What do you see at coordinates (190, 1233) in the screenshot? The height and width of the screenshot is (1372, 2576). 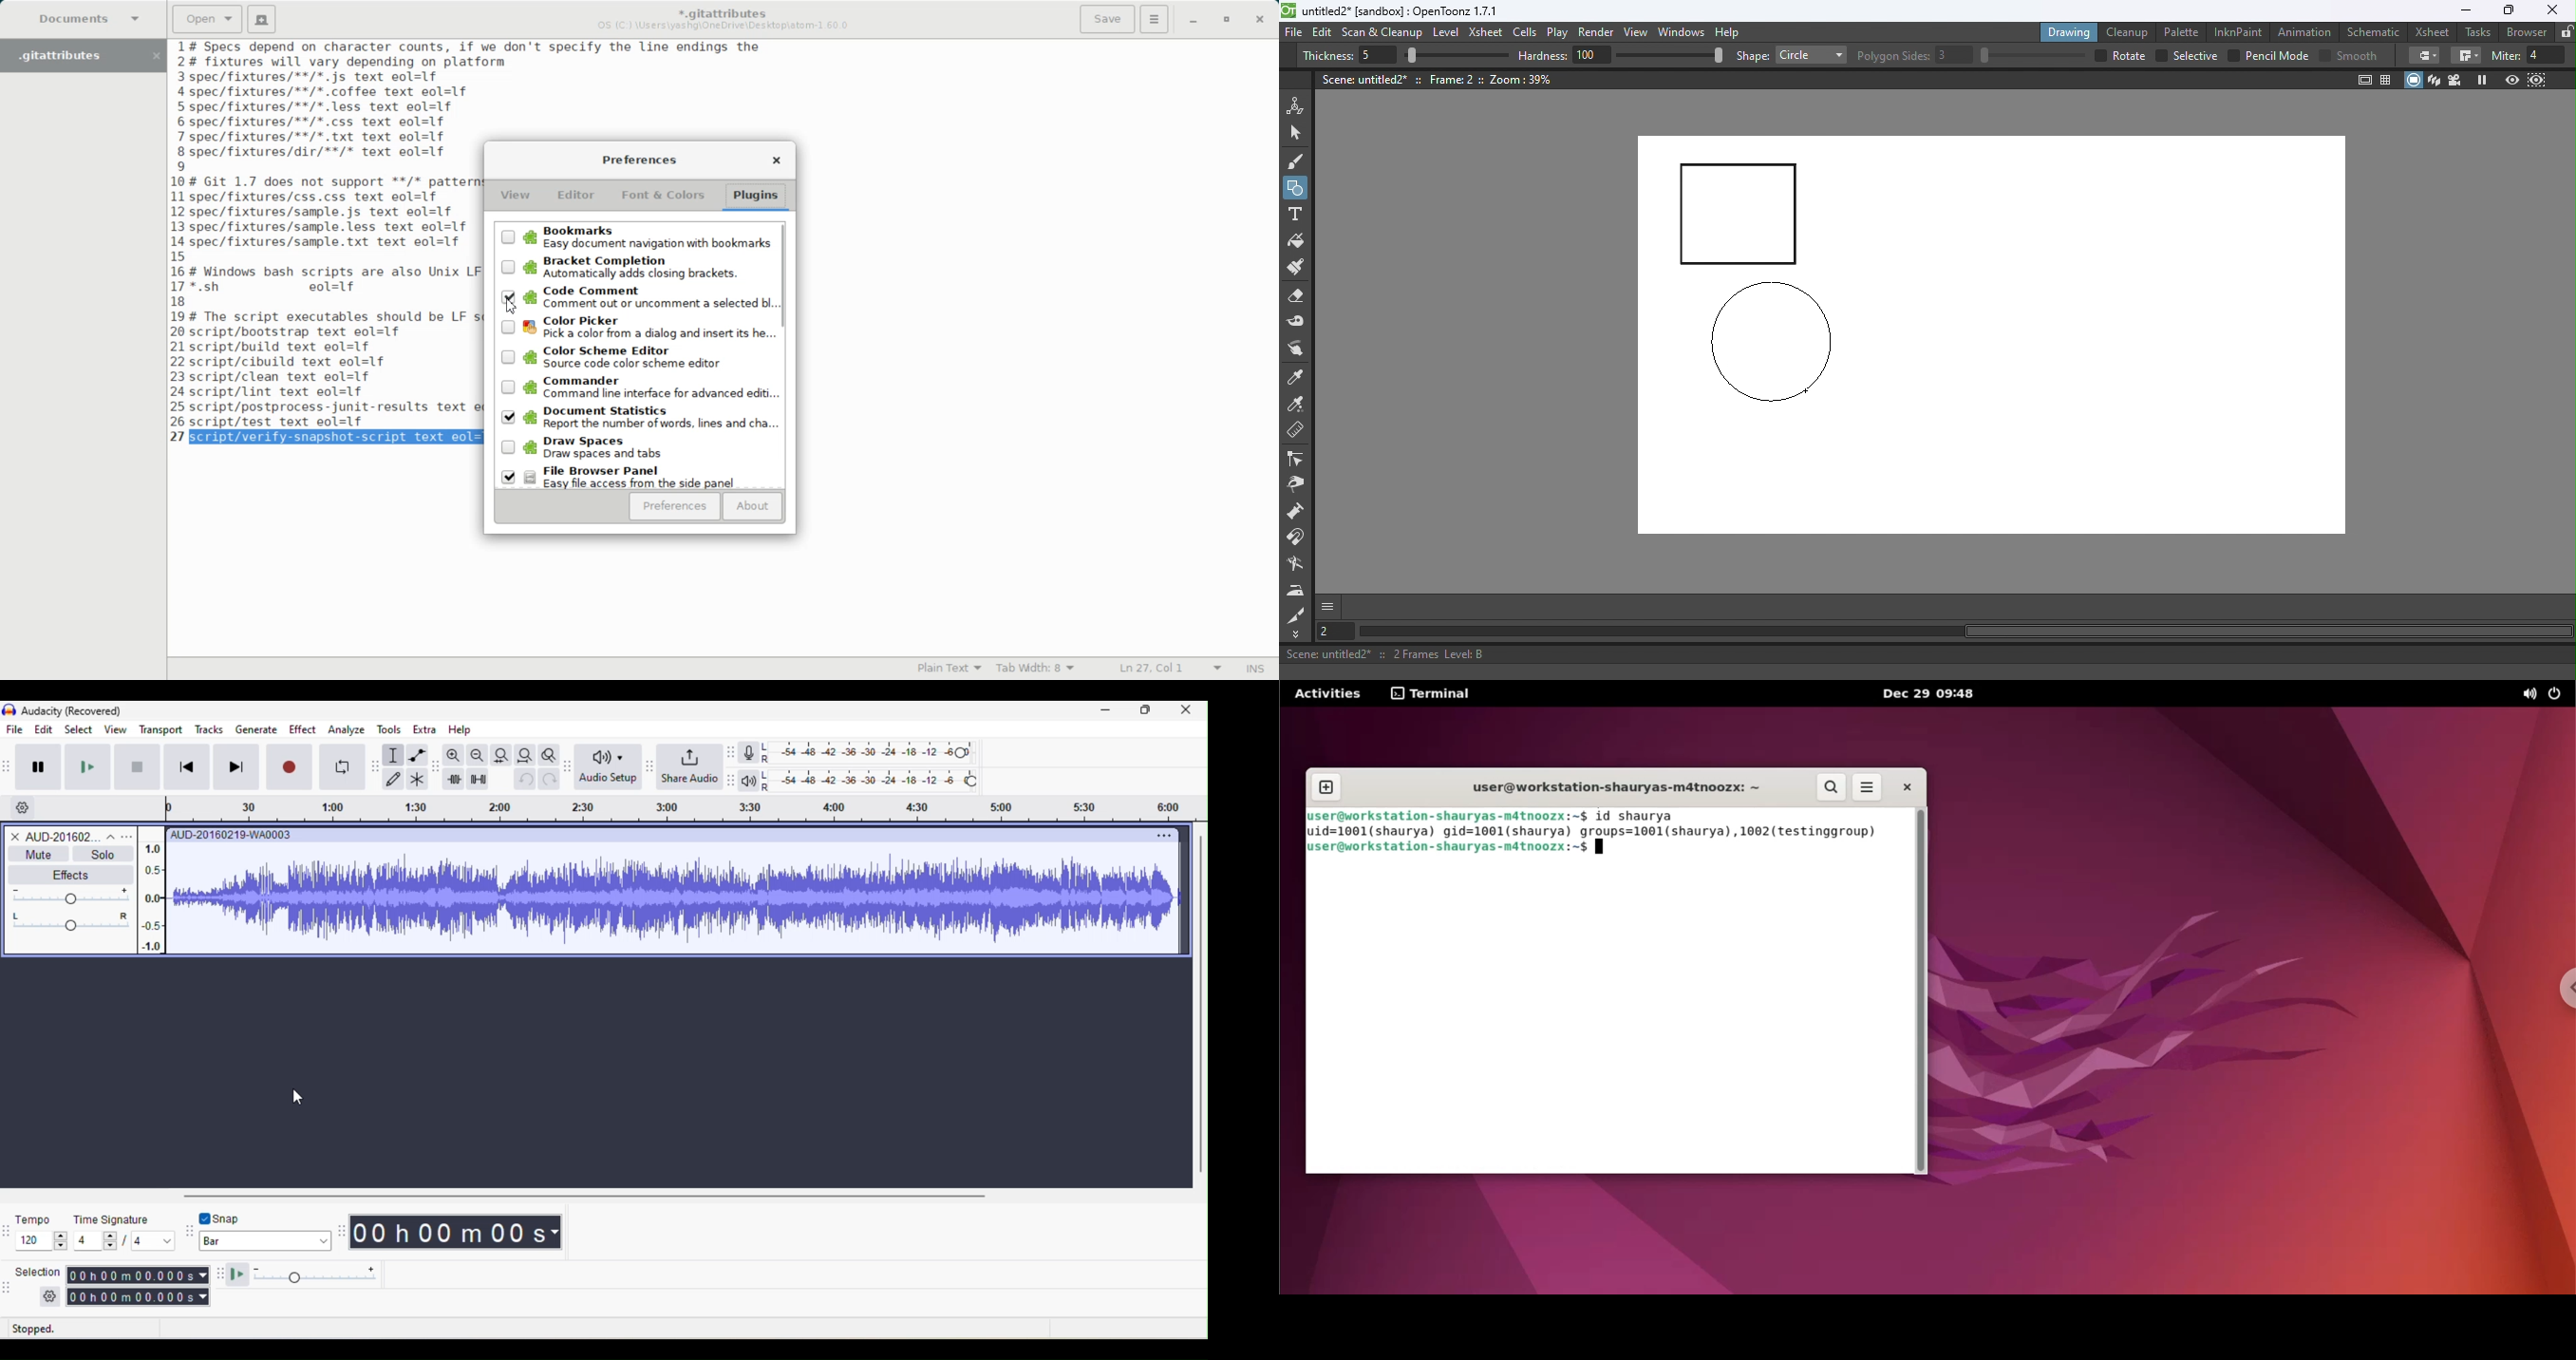 I see `audacity snapping toolbar` at bounding box center [190, 1233].